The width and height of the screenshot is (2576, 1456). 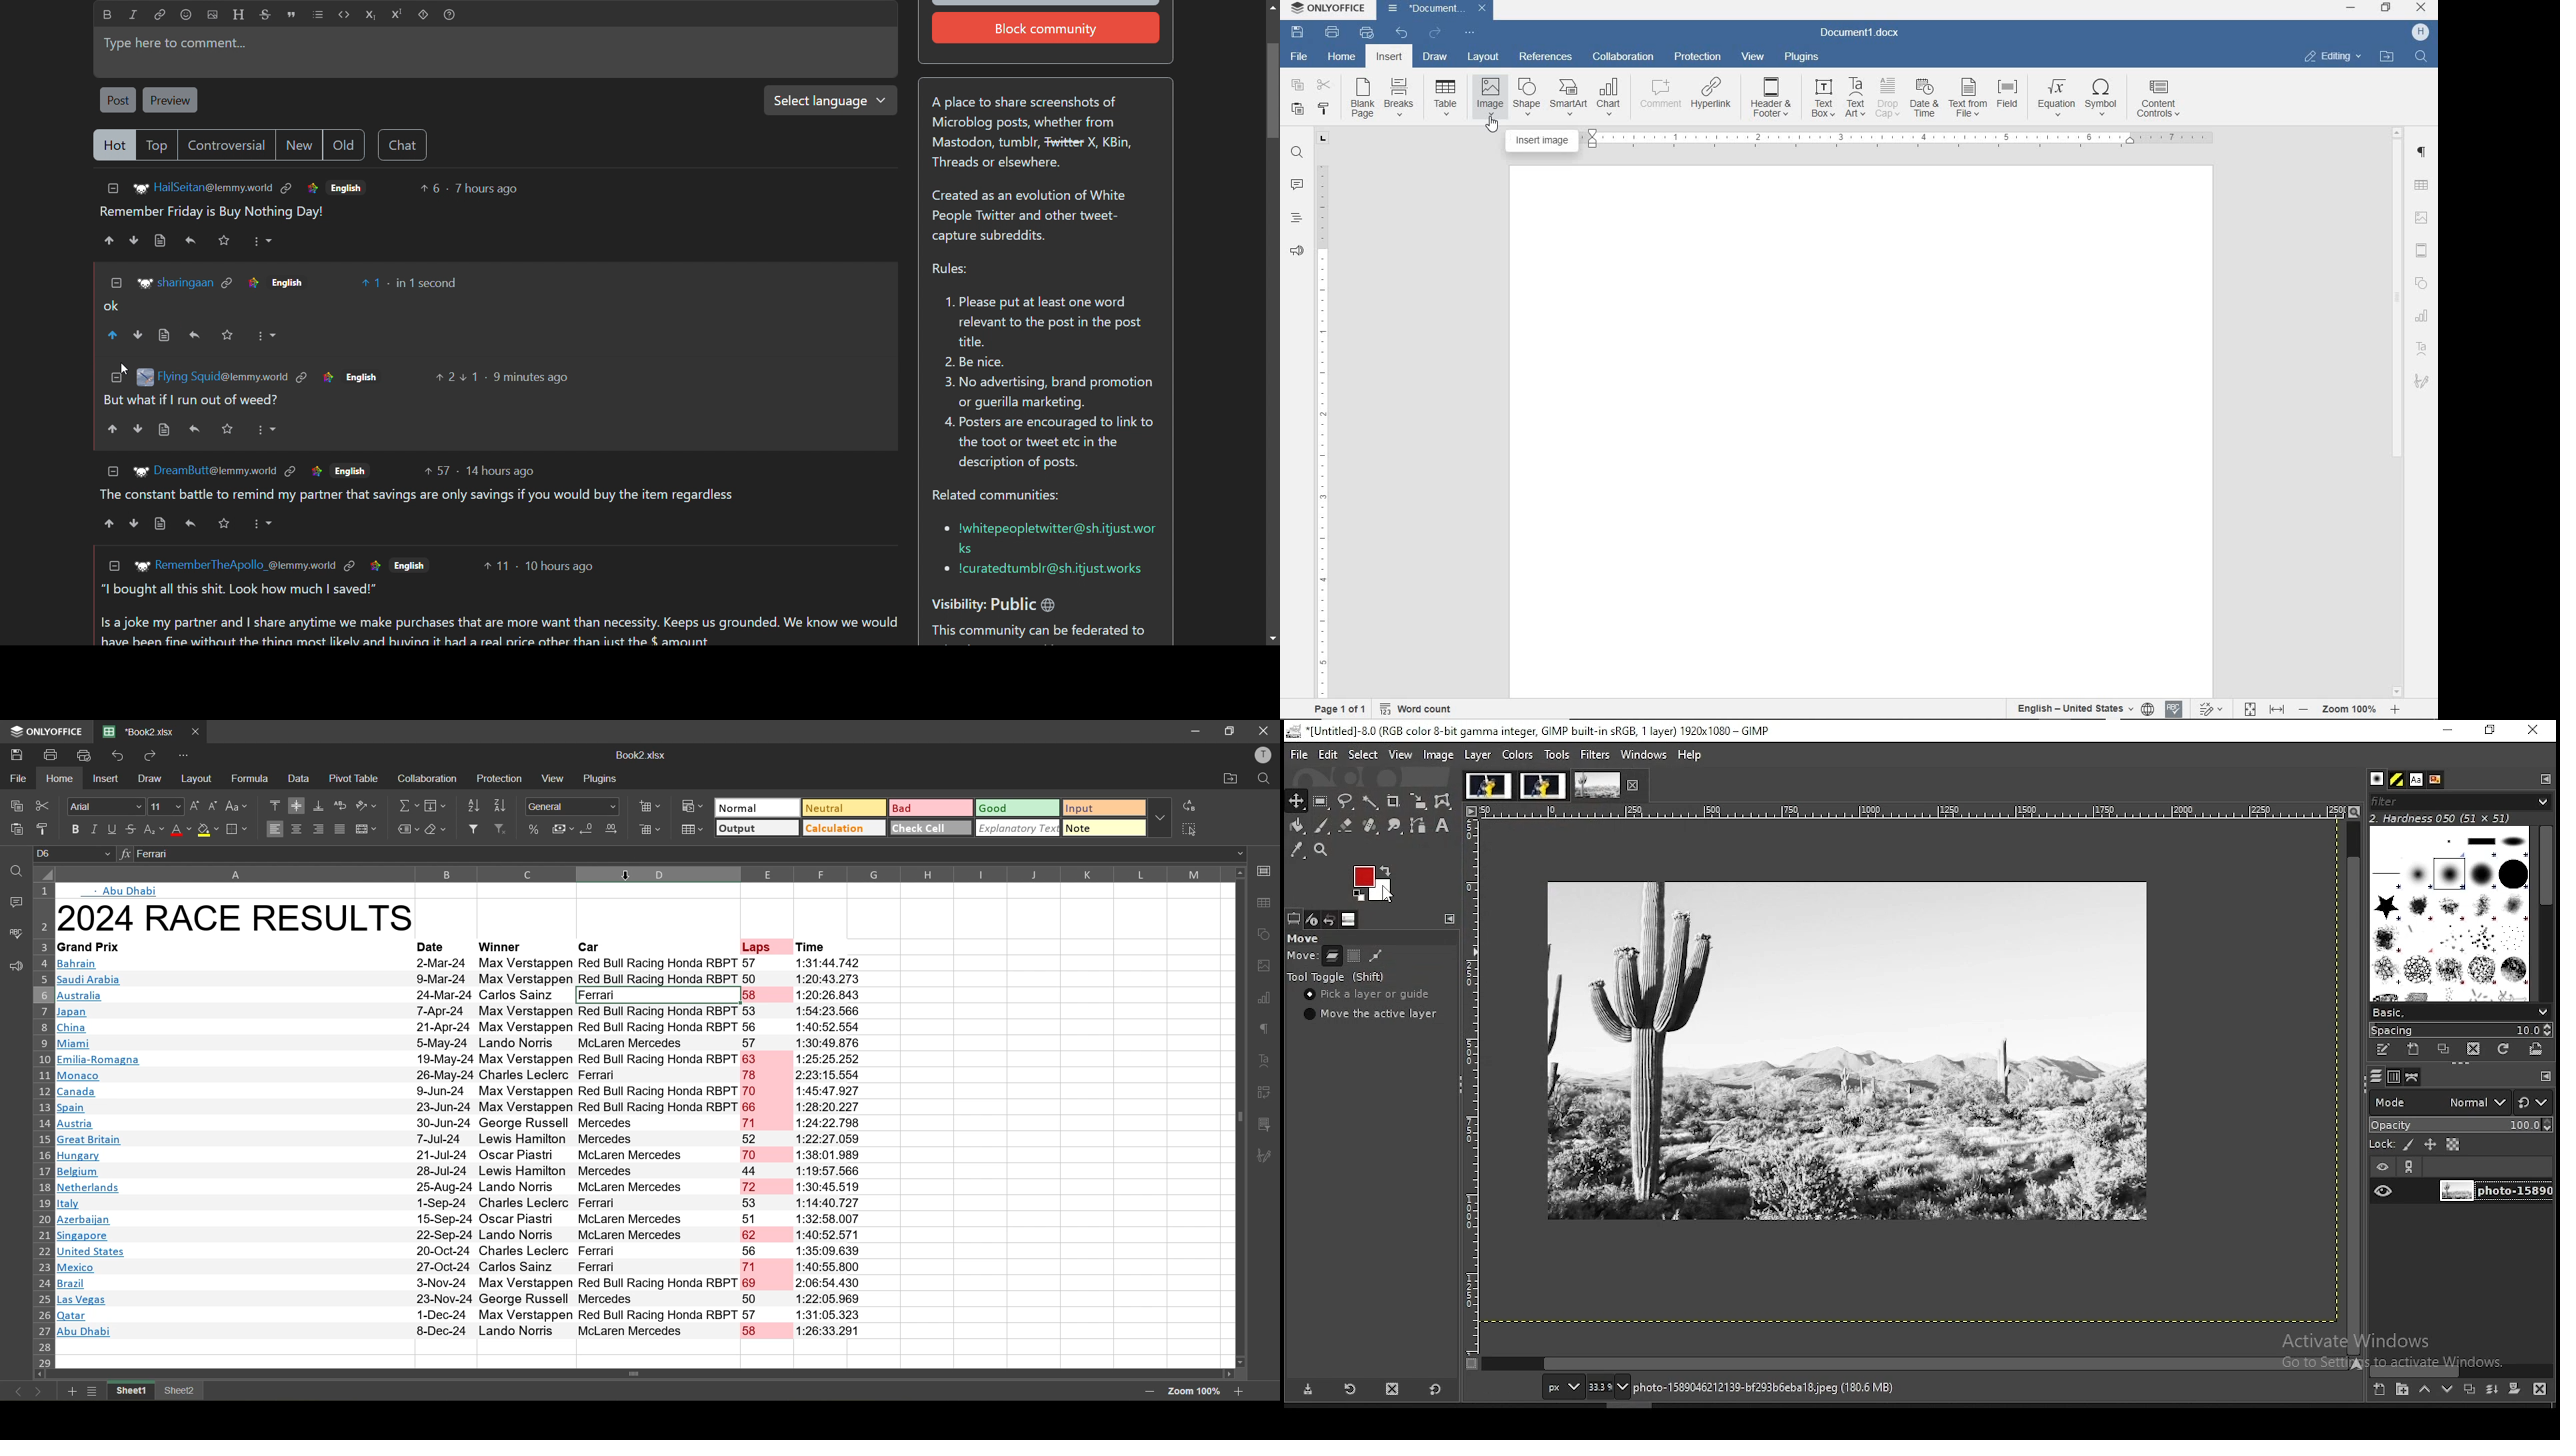 What do you see at coordinates (402, 145) in the screenshot?
I see `chat` at bounding box center [402, 145].